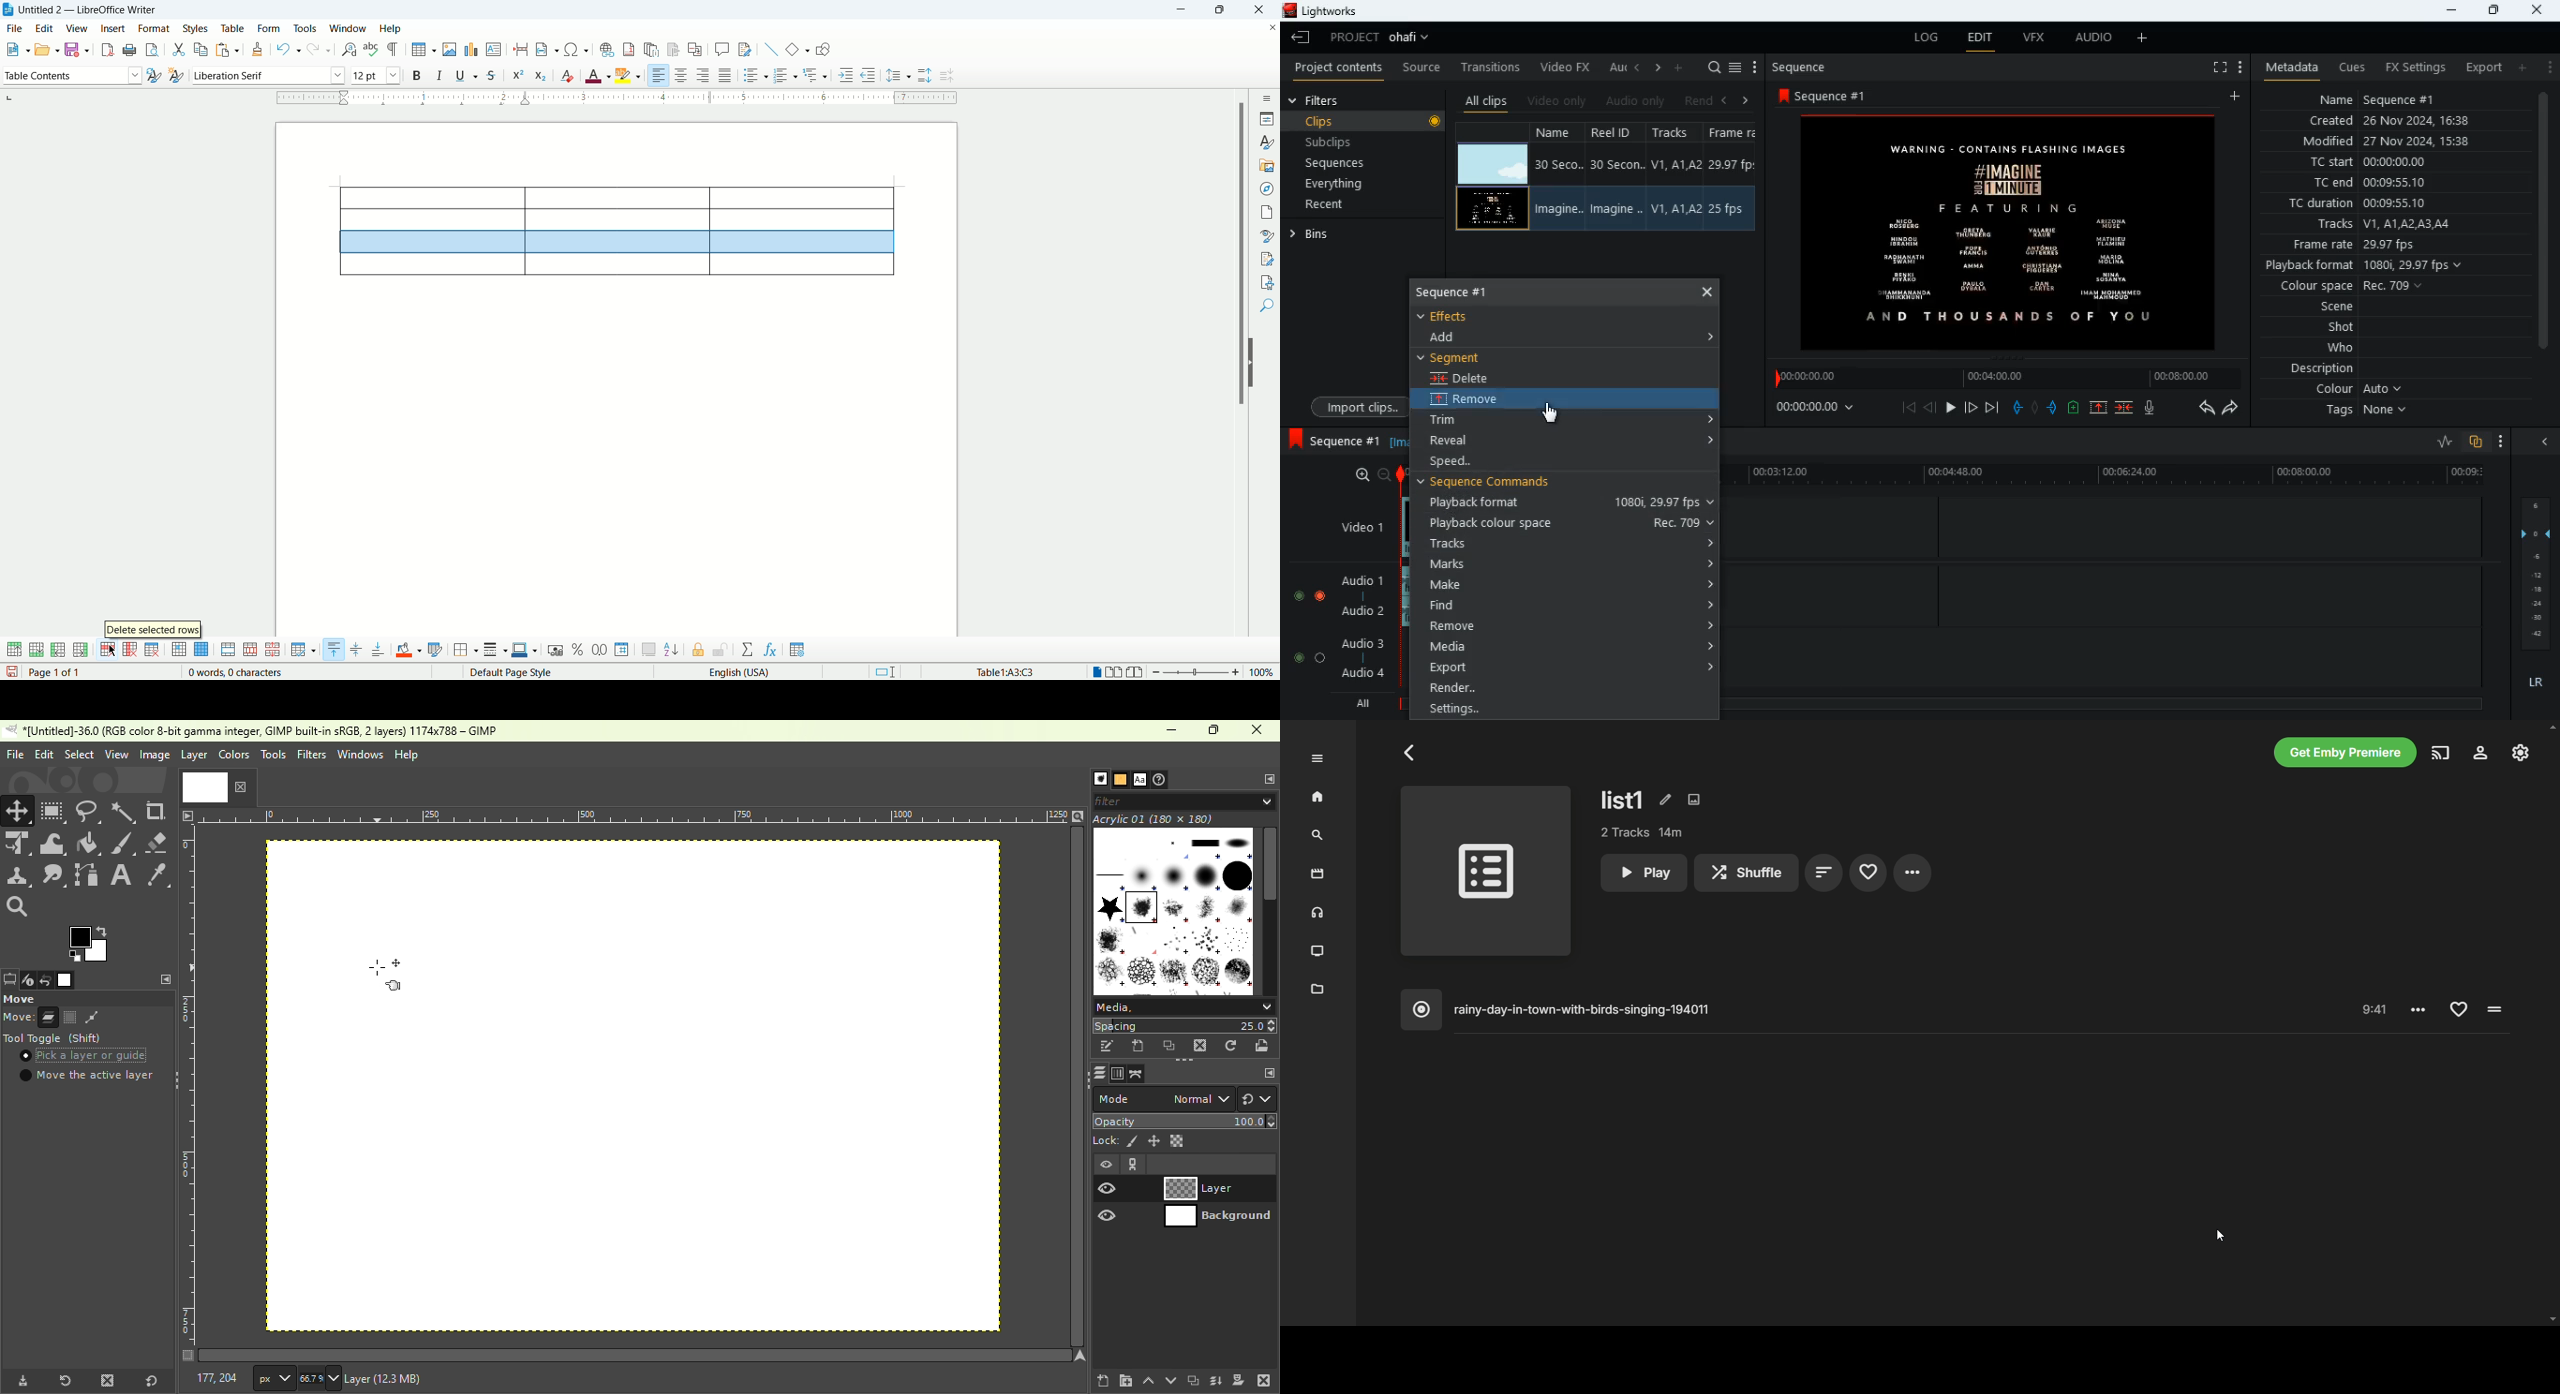 This screenshot has height=1400, width=2576. Describe the element at coordinates (1319, 952) in the screenshot. I see `TV shows` at that location.